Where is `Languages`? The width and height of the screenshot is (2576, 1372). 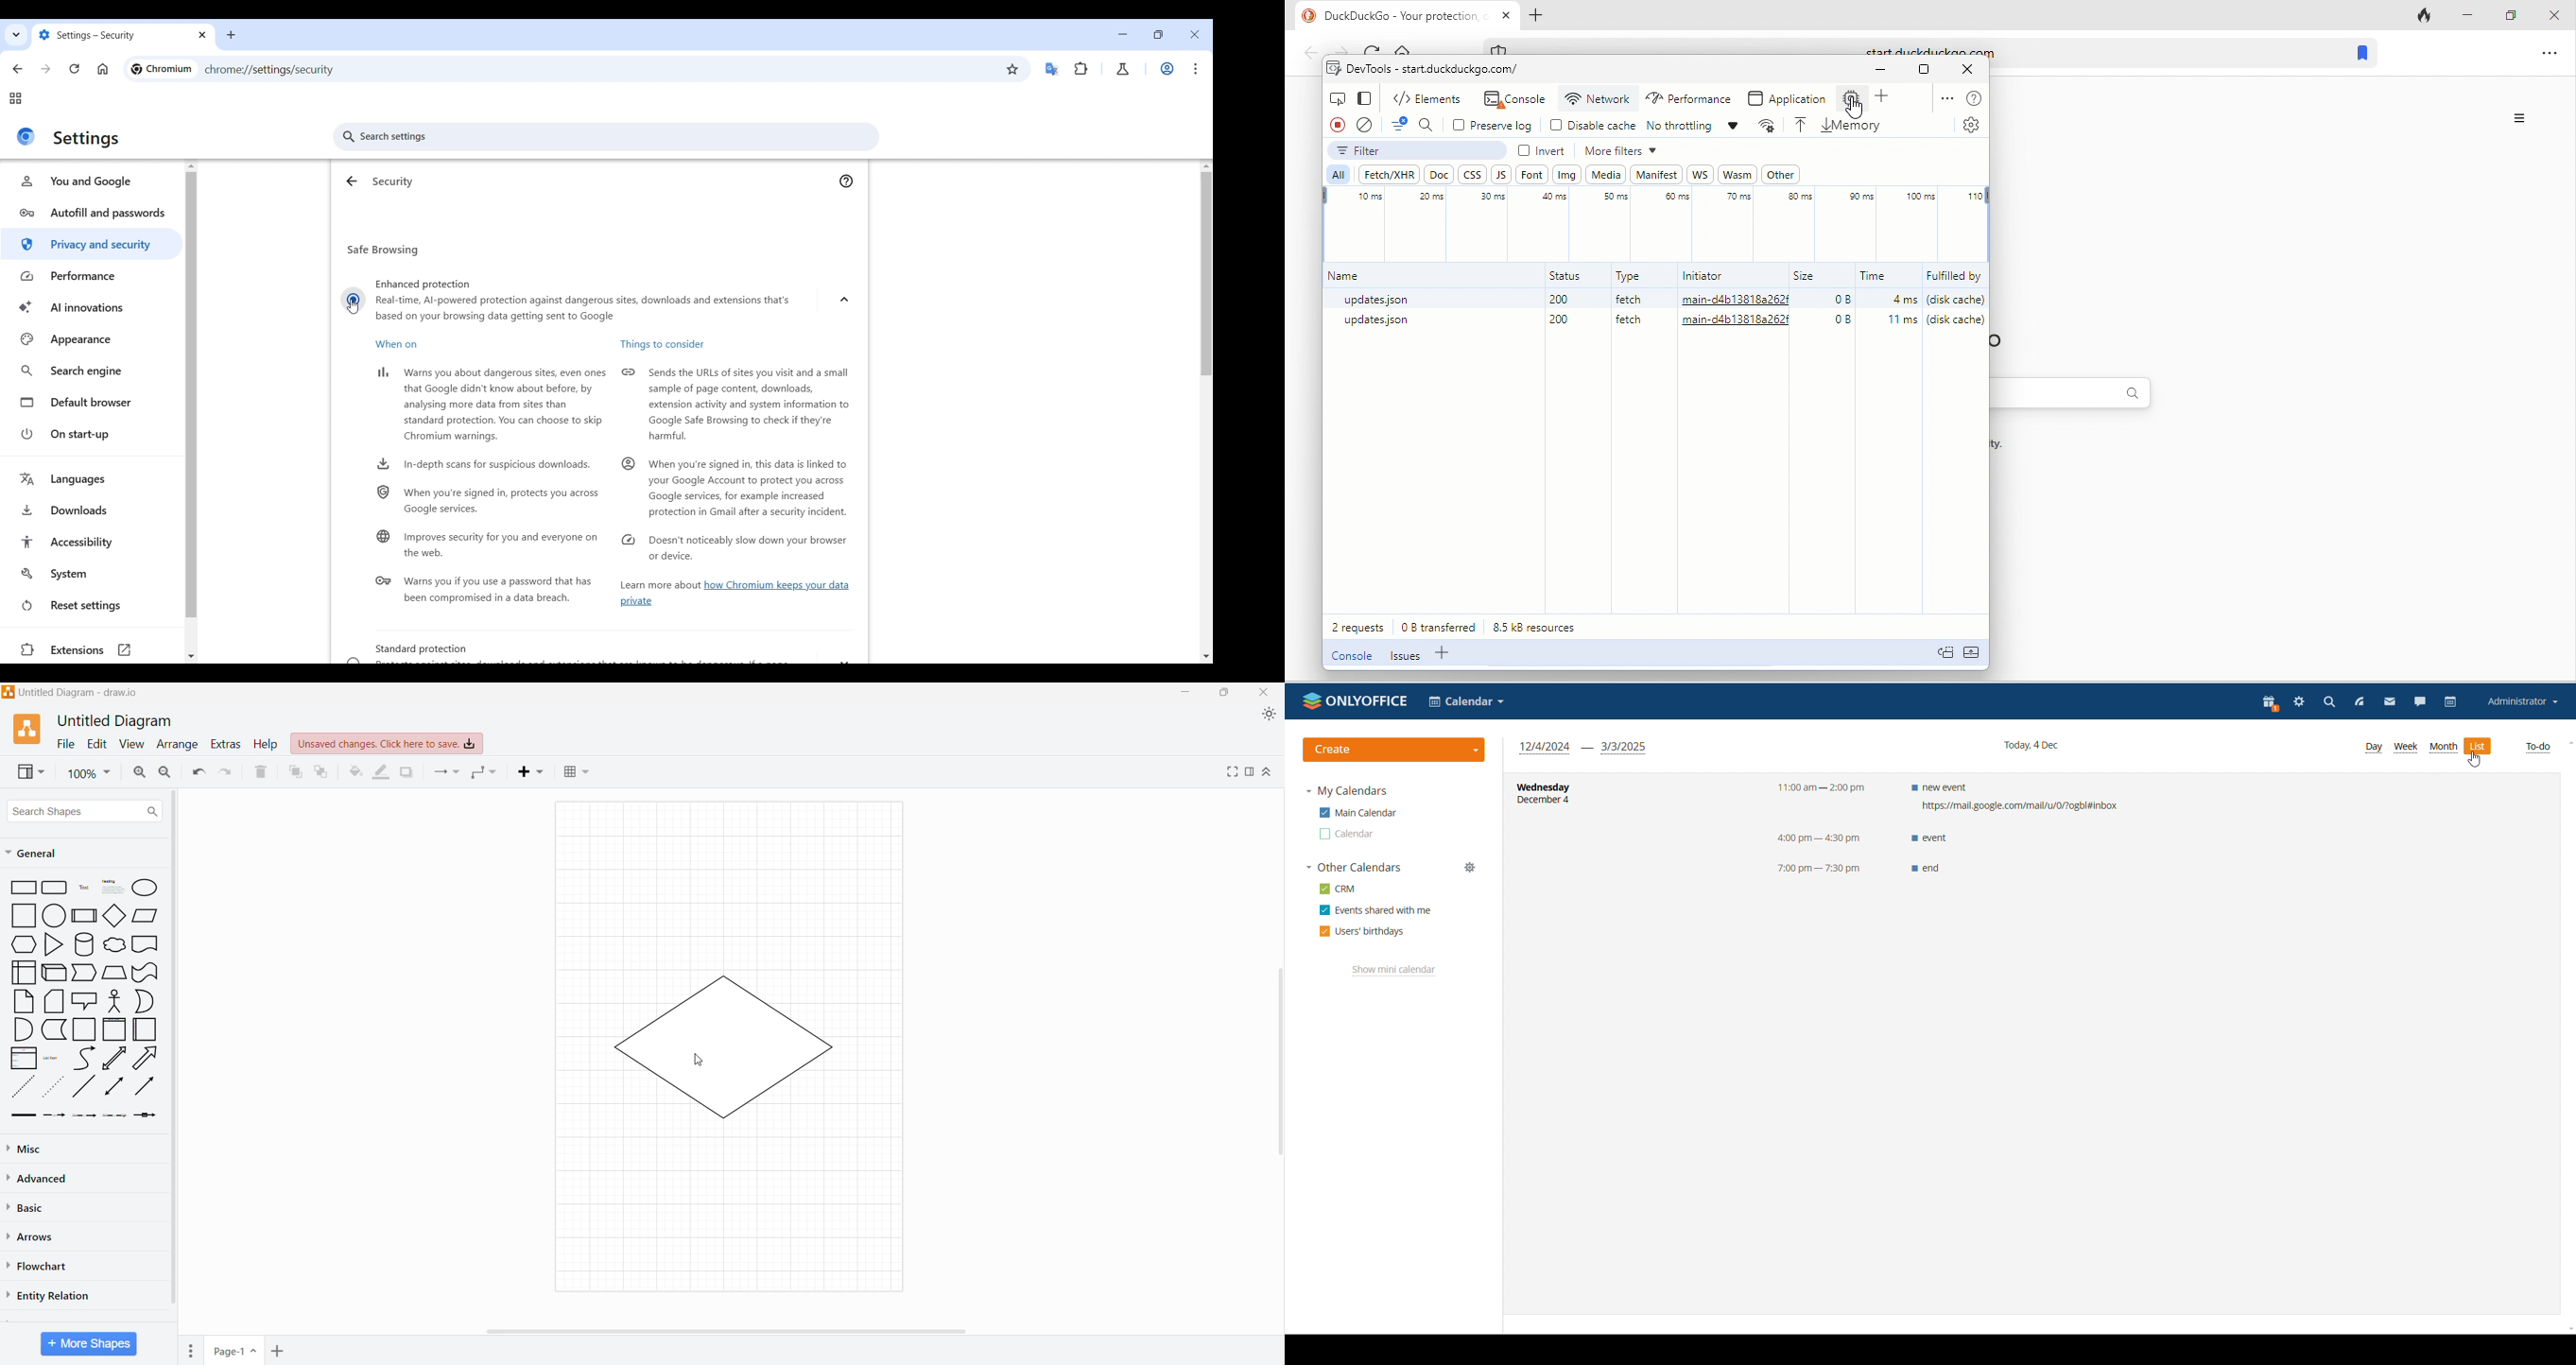
Languages is located at coordinates (94, 479).